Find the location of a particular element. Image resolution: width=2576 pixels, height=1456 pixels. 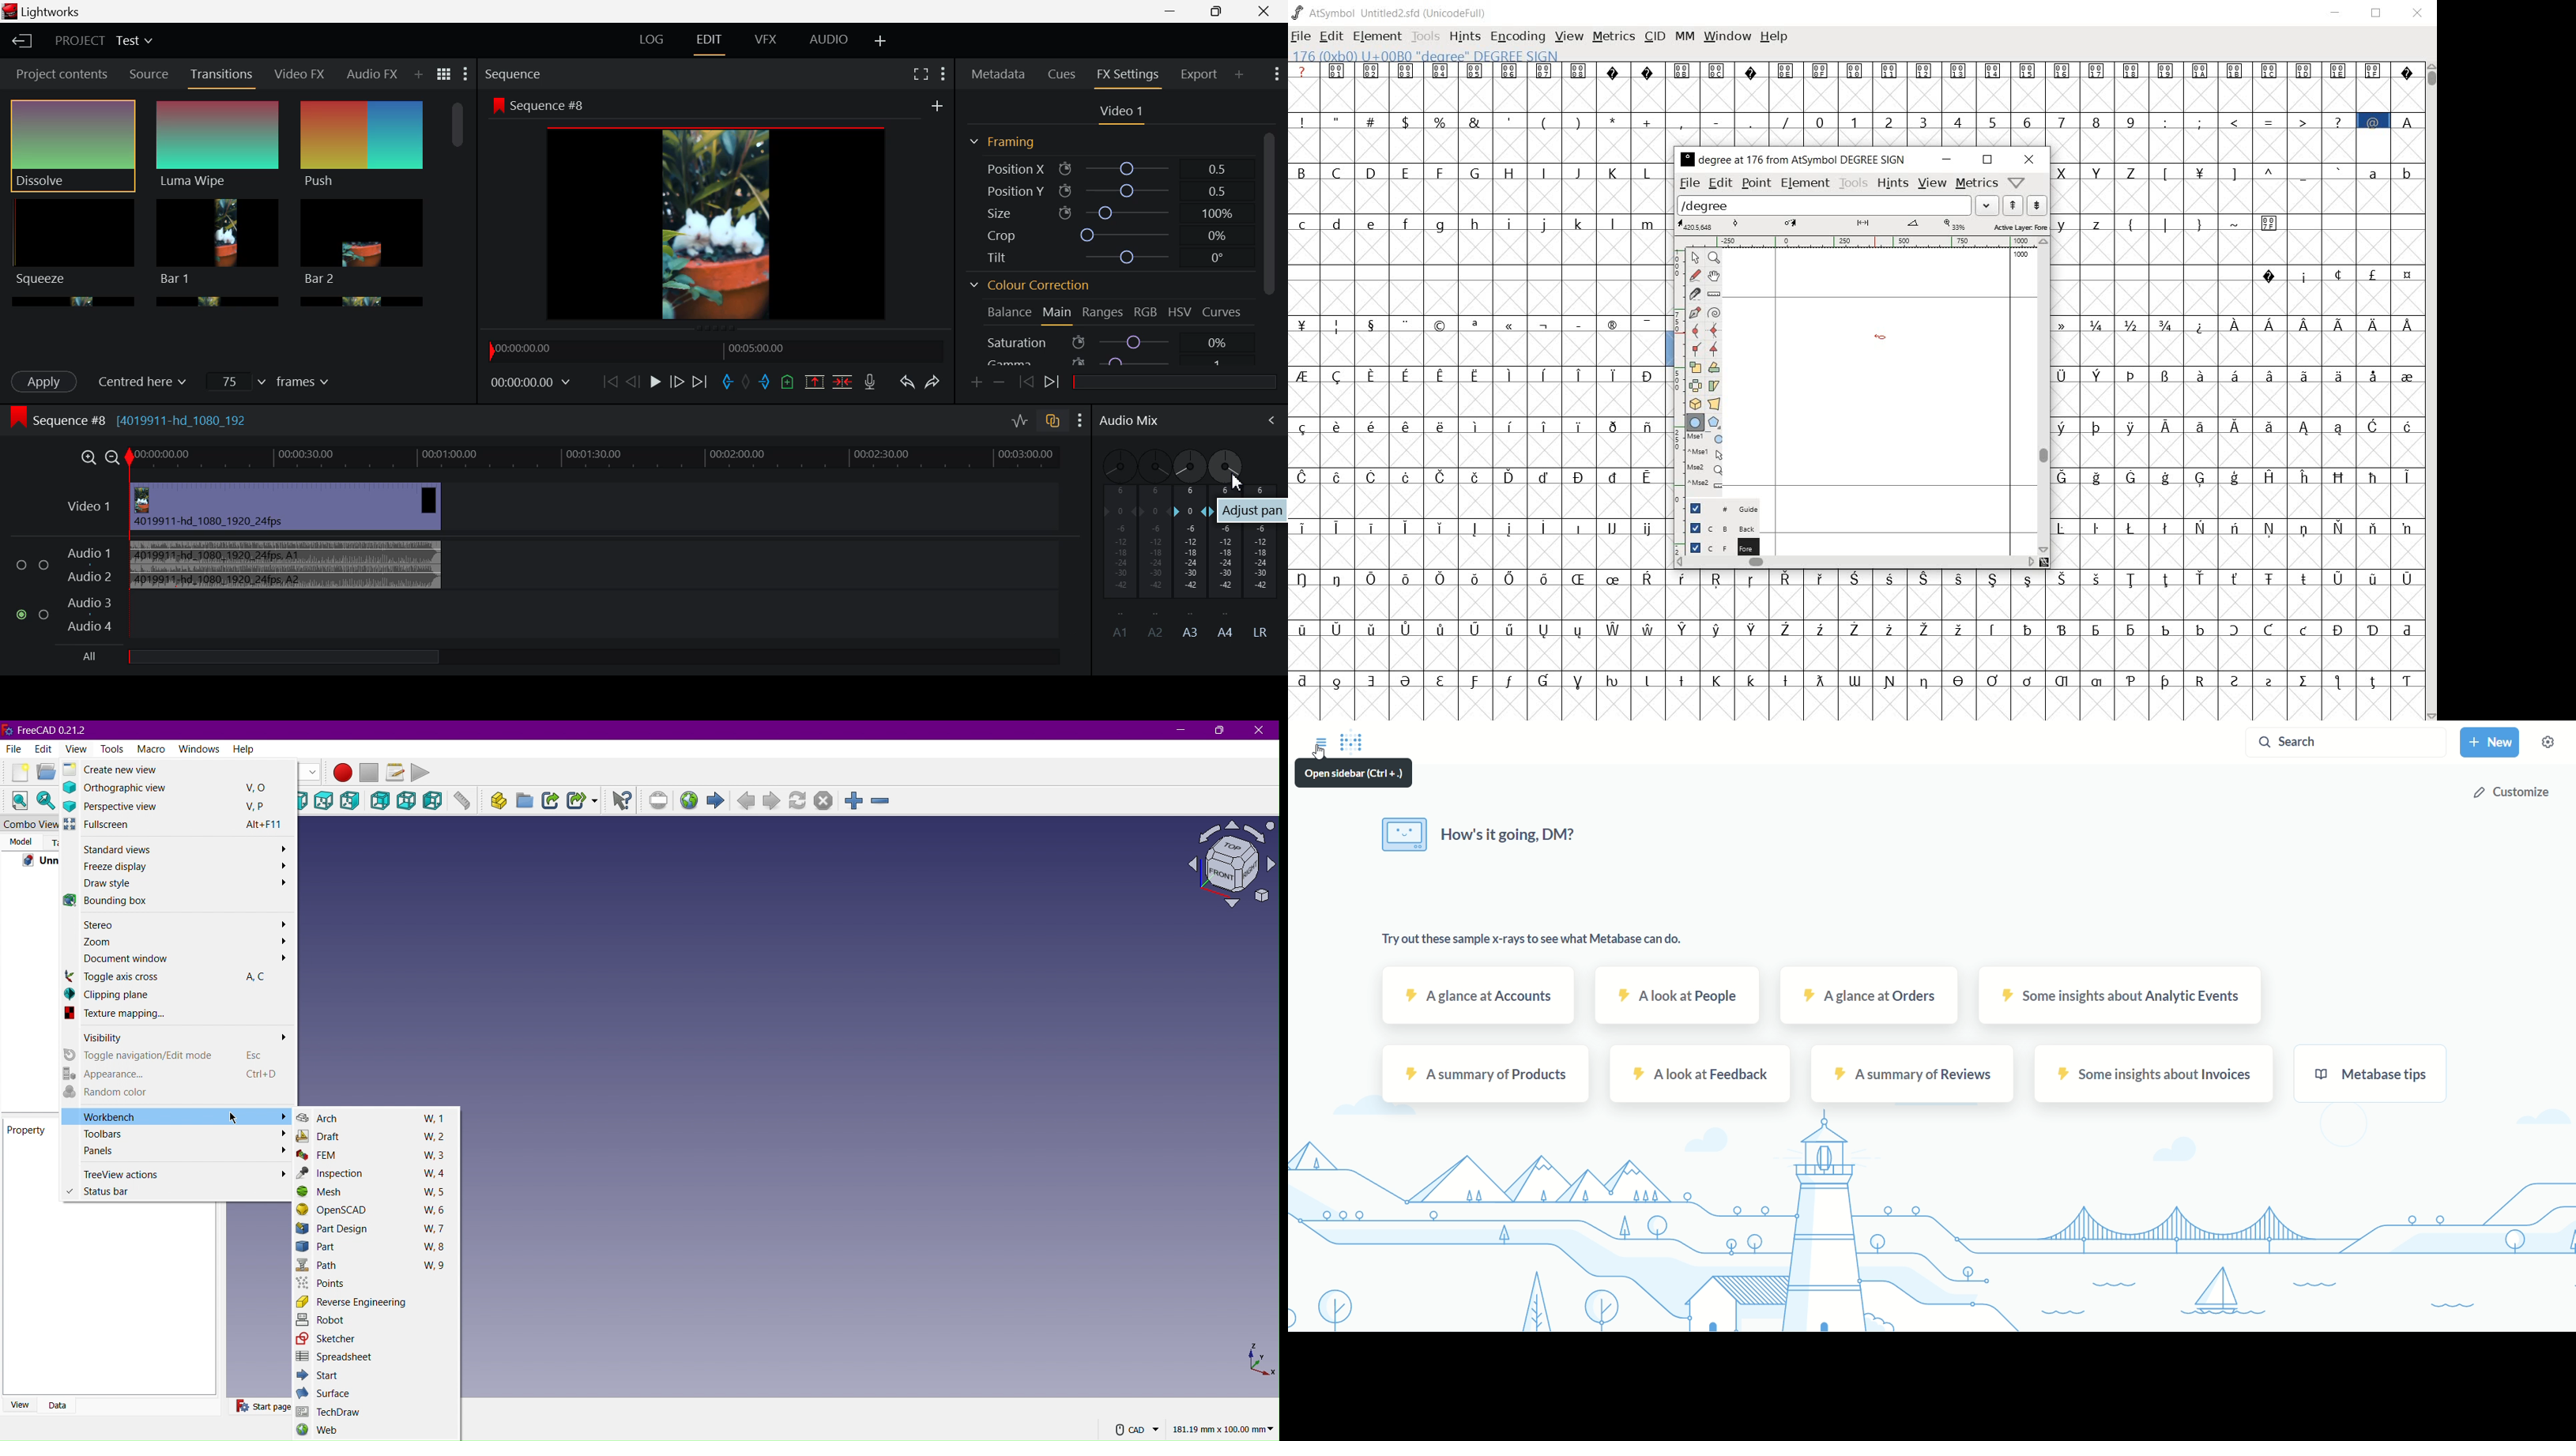

Plane View is located at coordinates (1223, 864).